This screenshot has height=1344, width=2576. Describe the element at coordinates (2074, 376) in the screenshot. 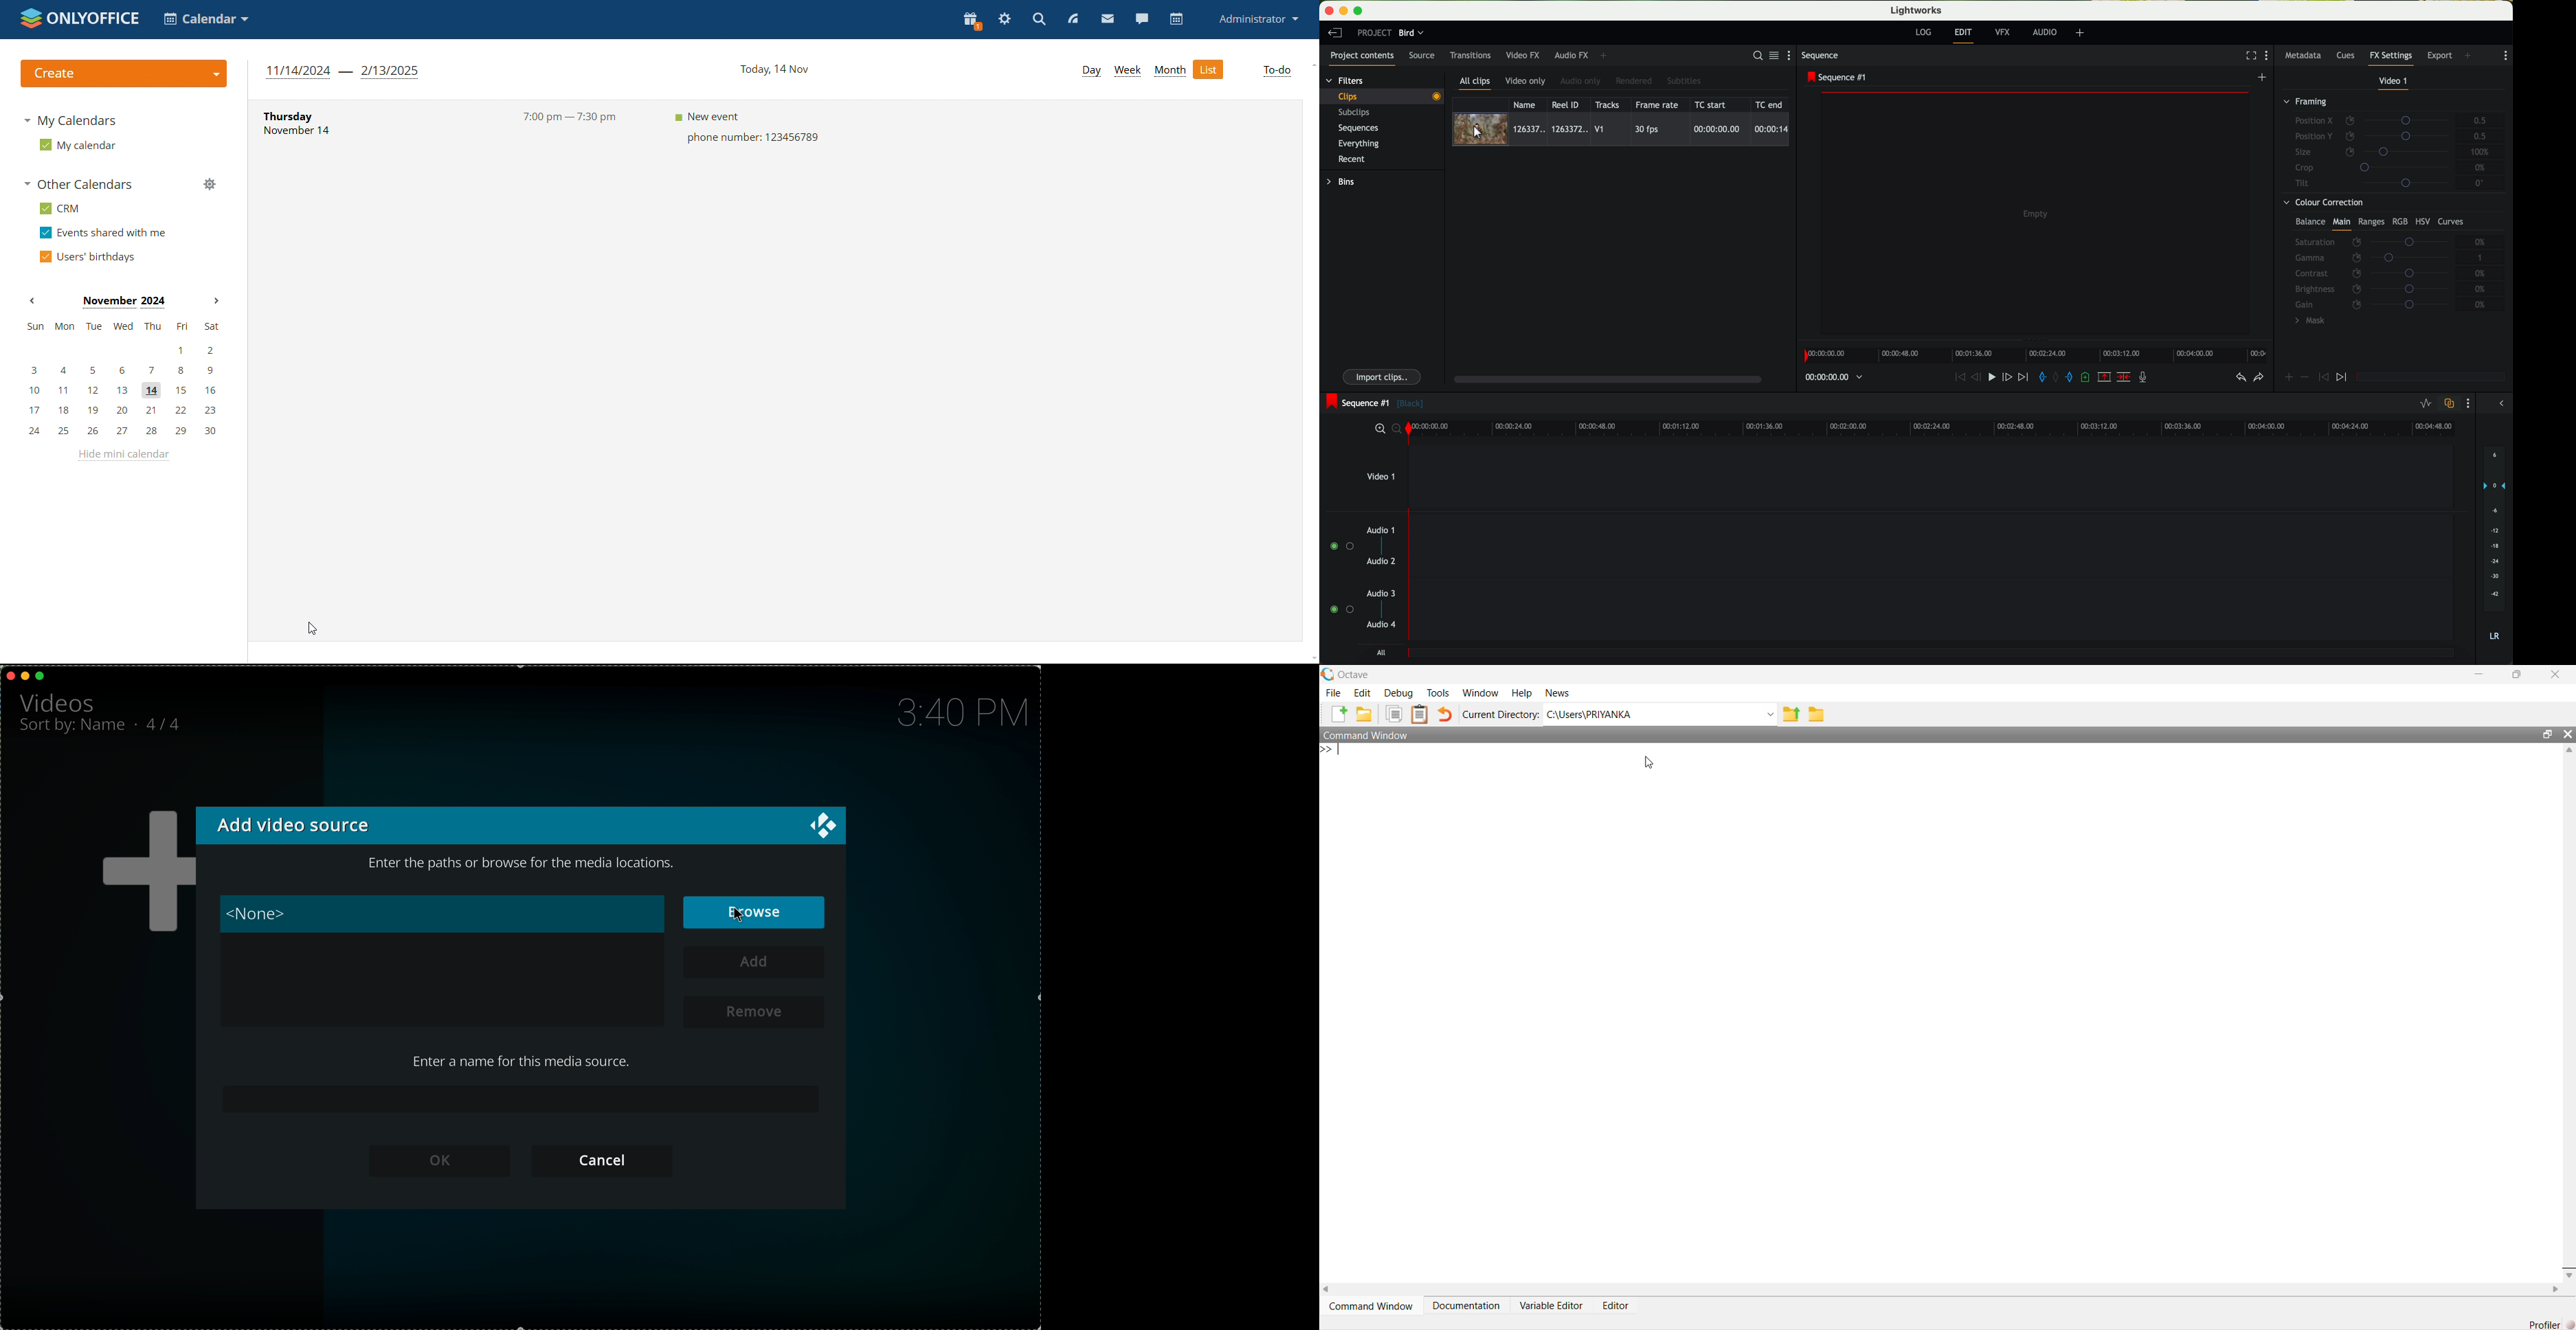

I see `add 'out' mark` at that location.